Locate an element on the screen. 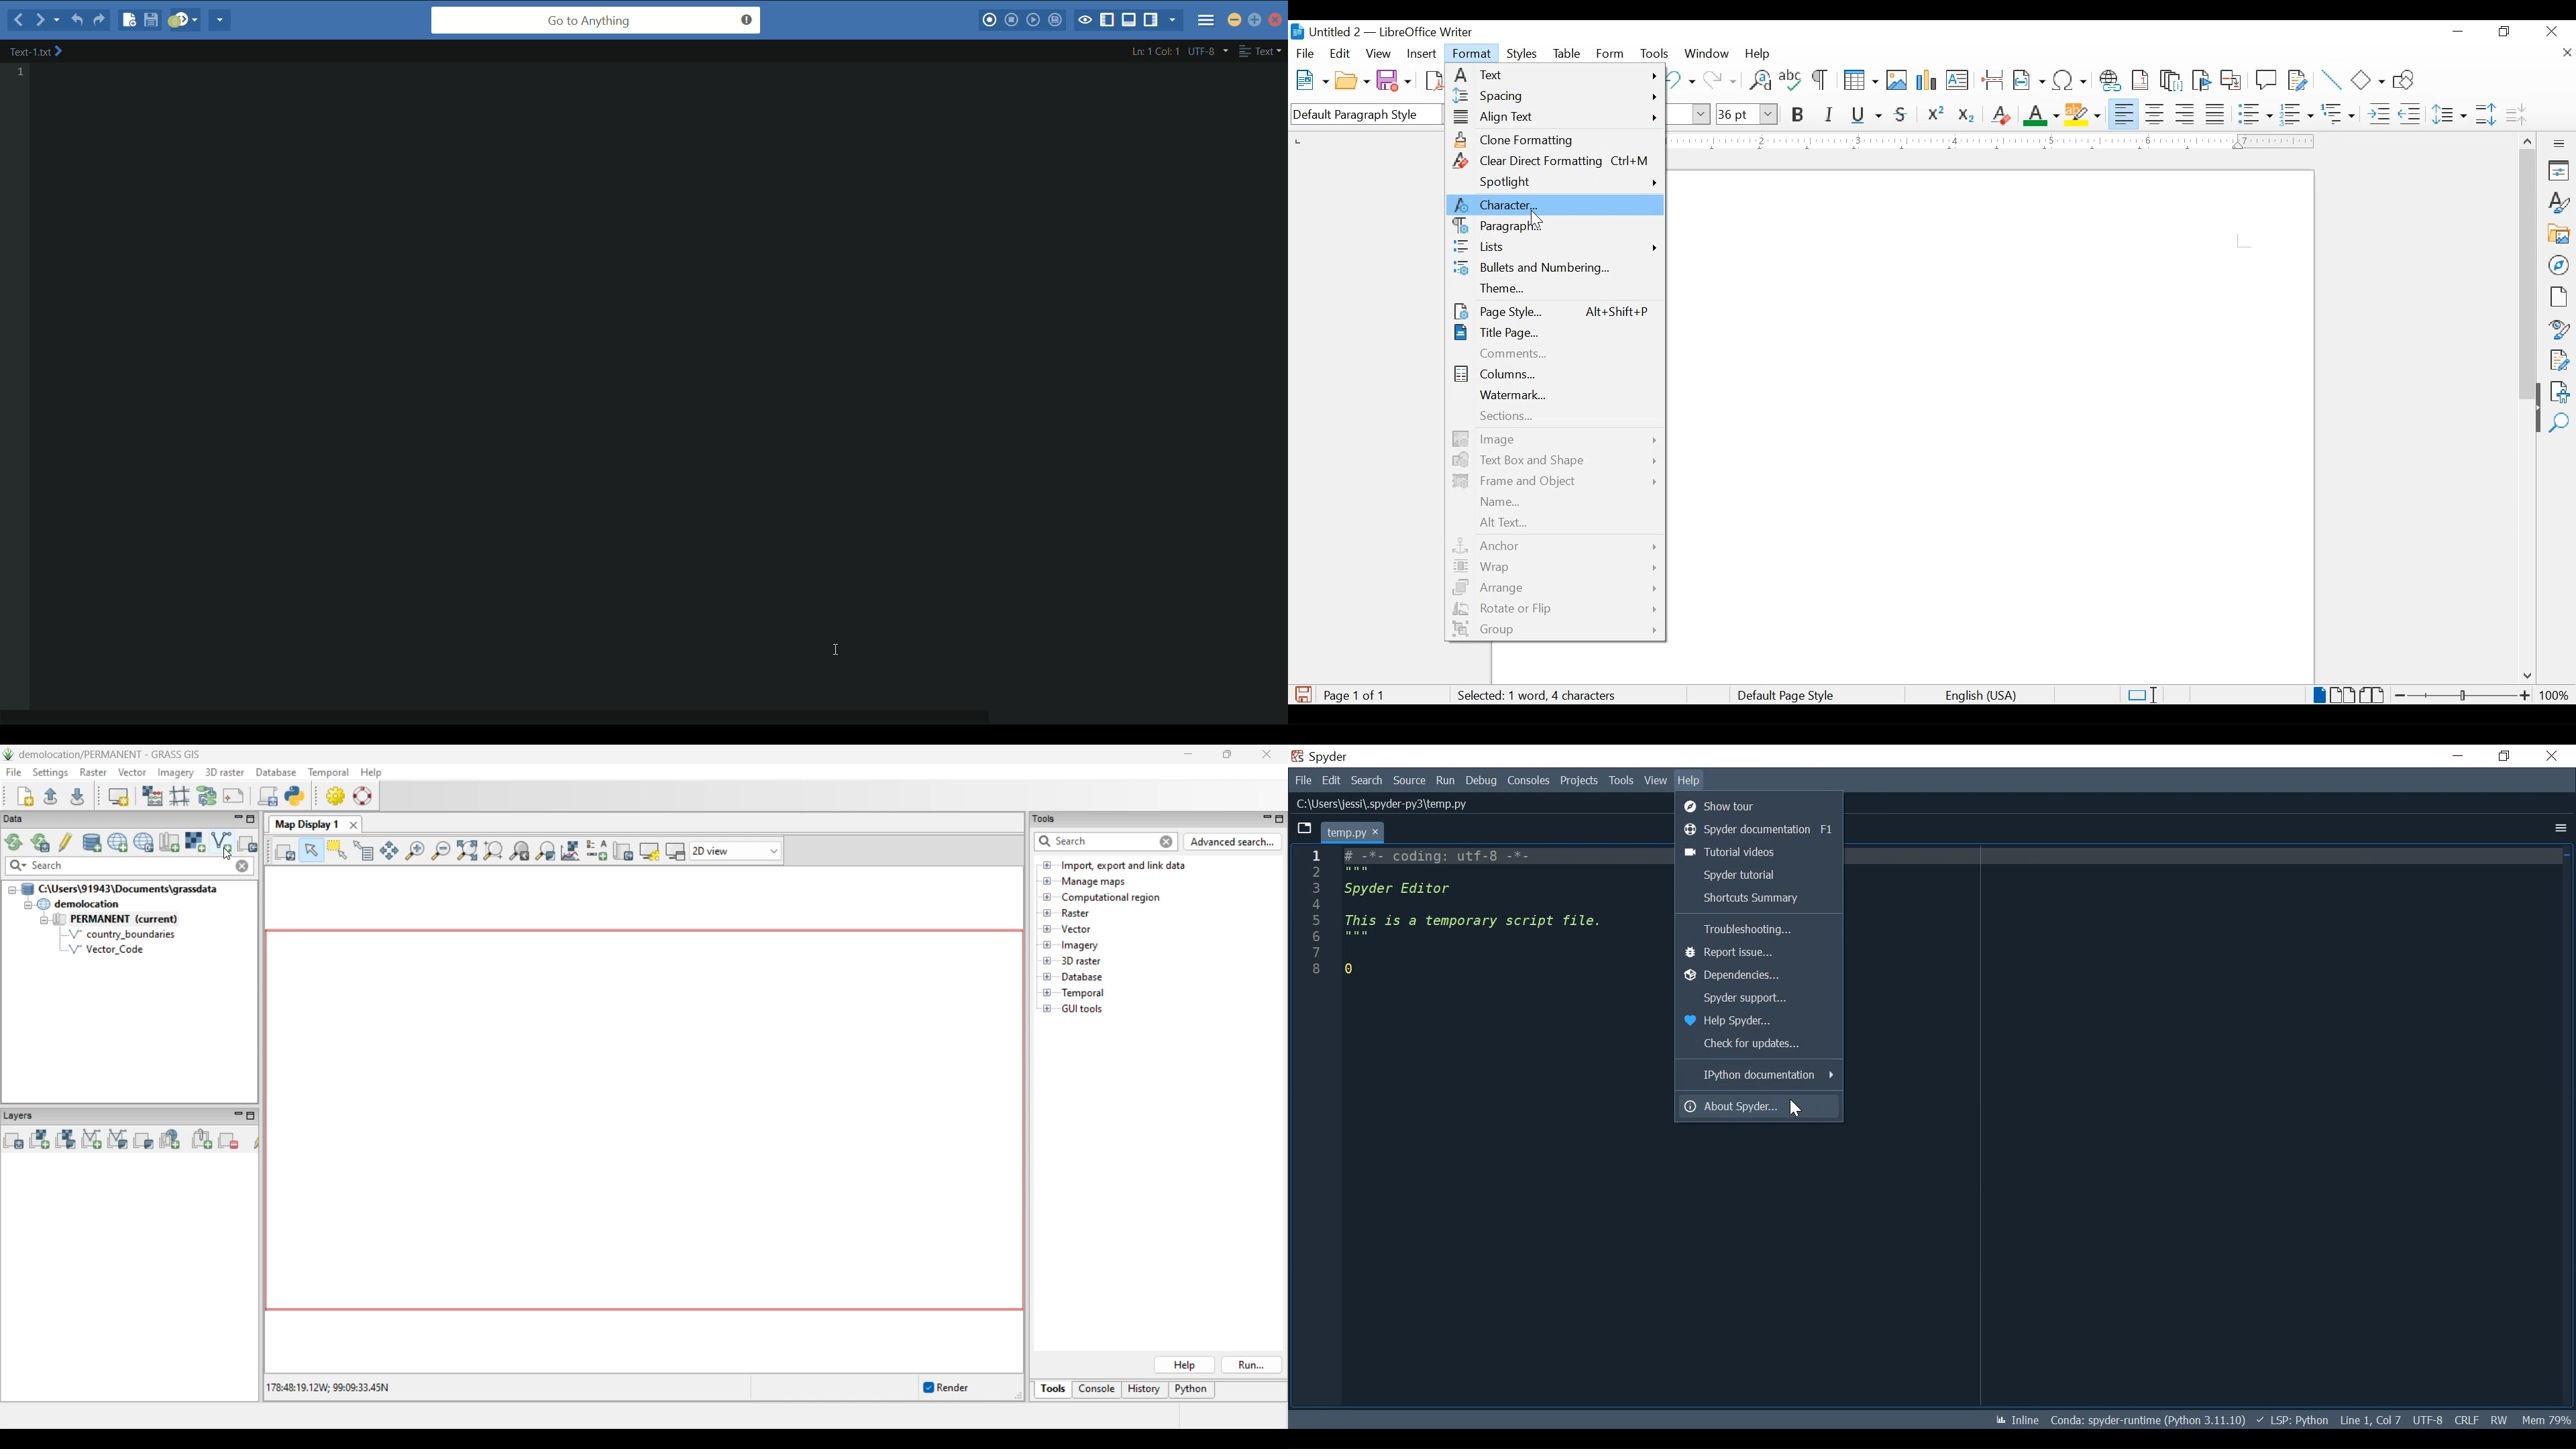  show draw functions is located at coordinates (2408, 79).